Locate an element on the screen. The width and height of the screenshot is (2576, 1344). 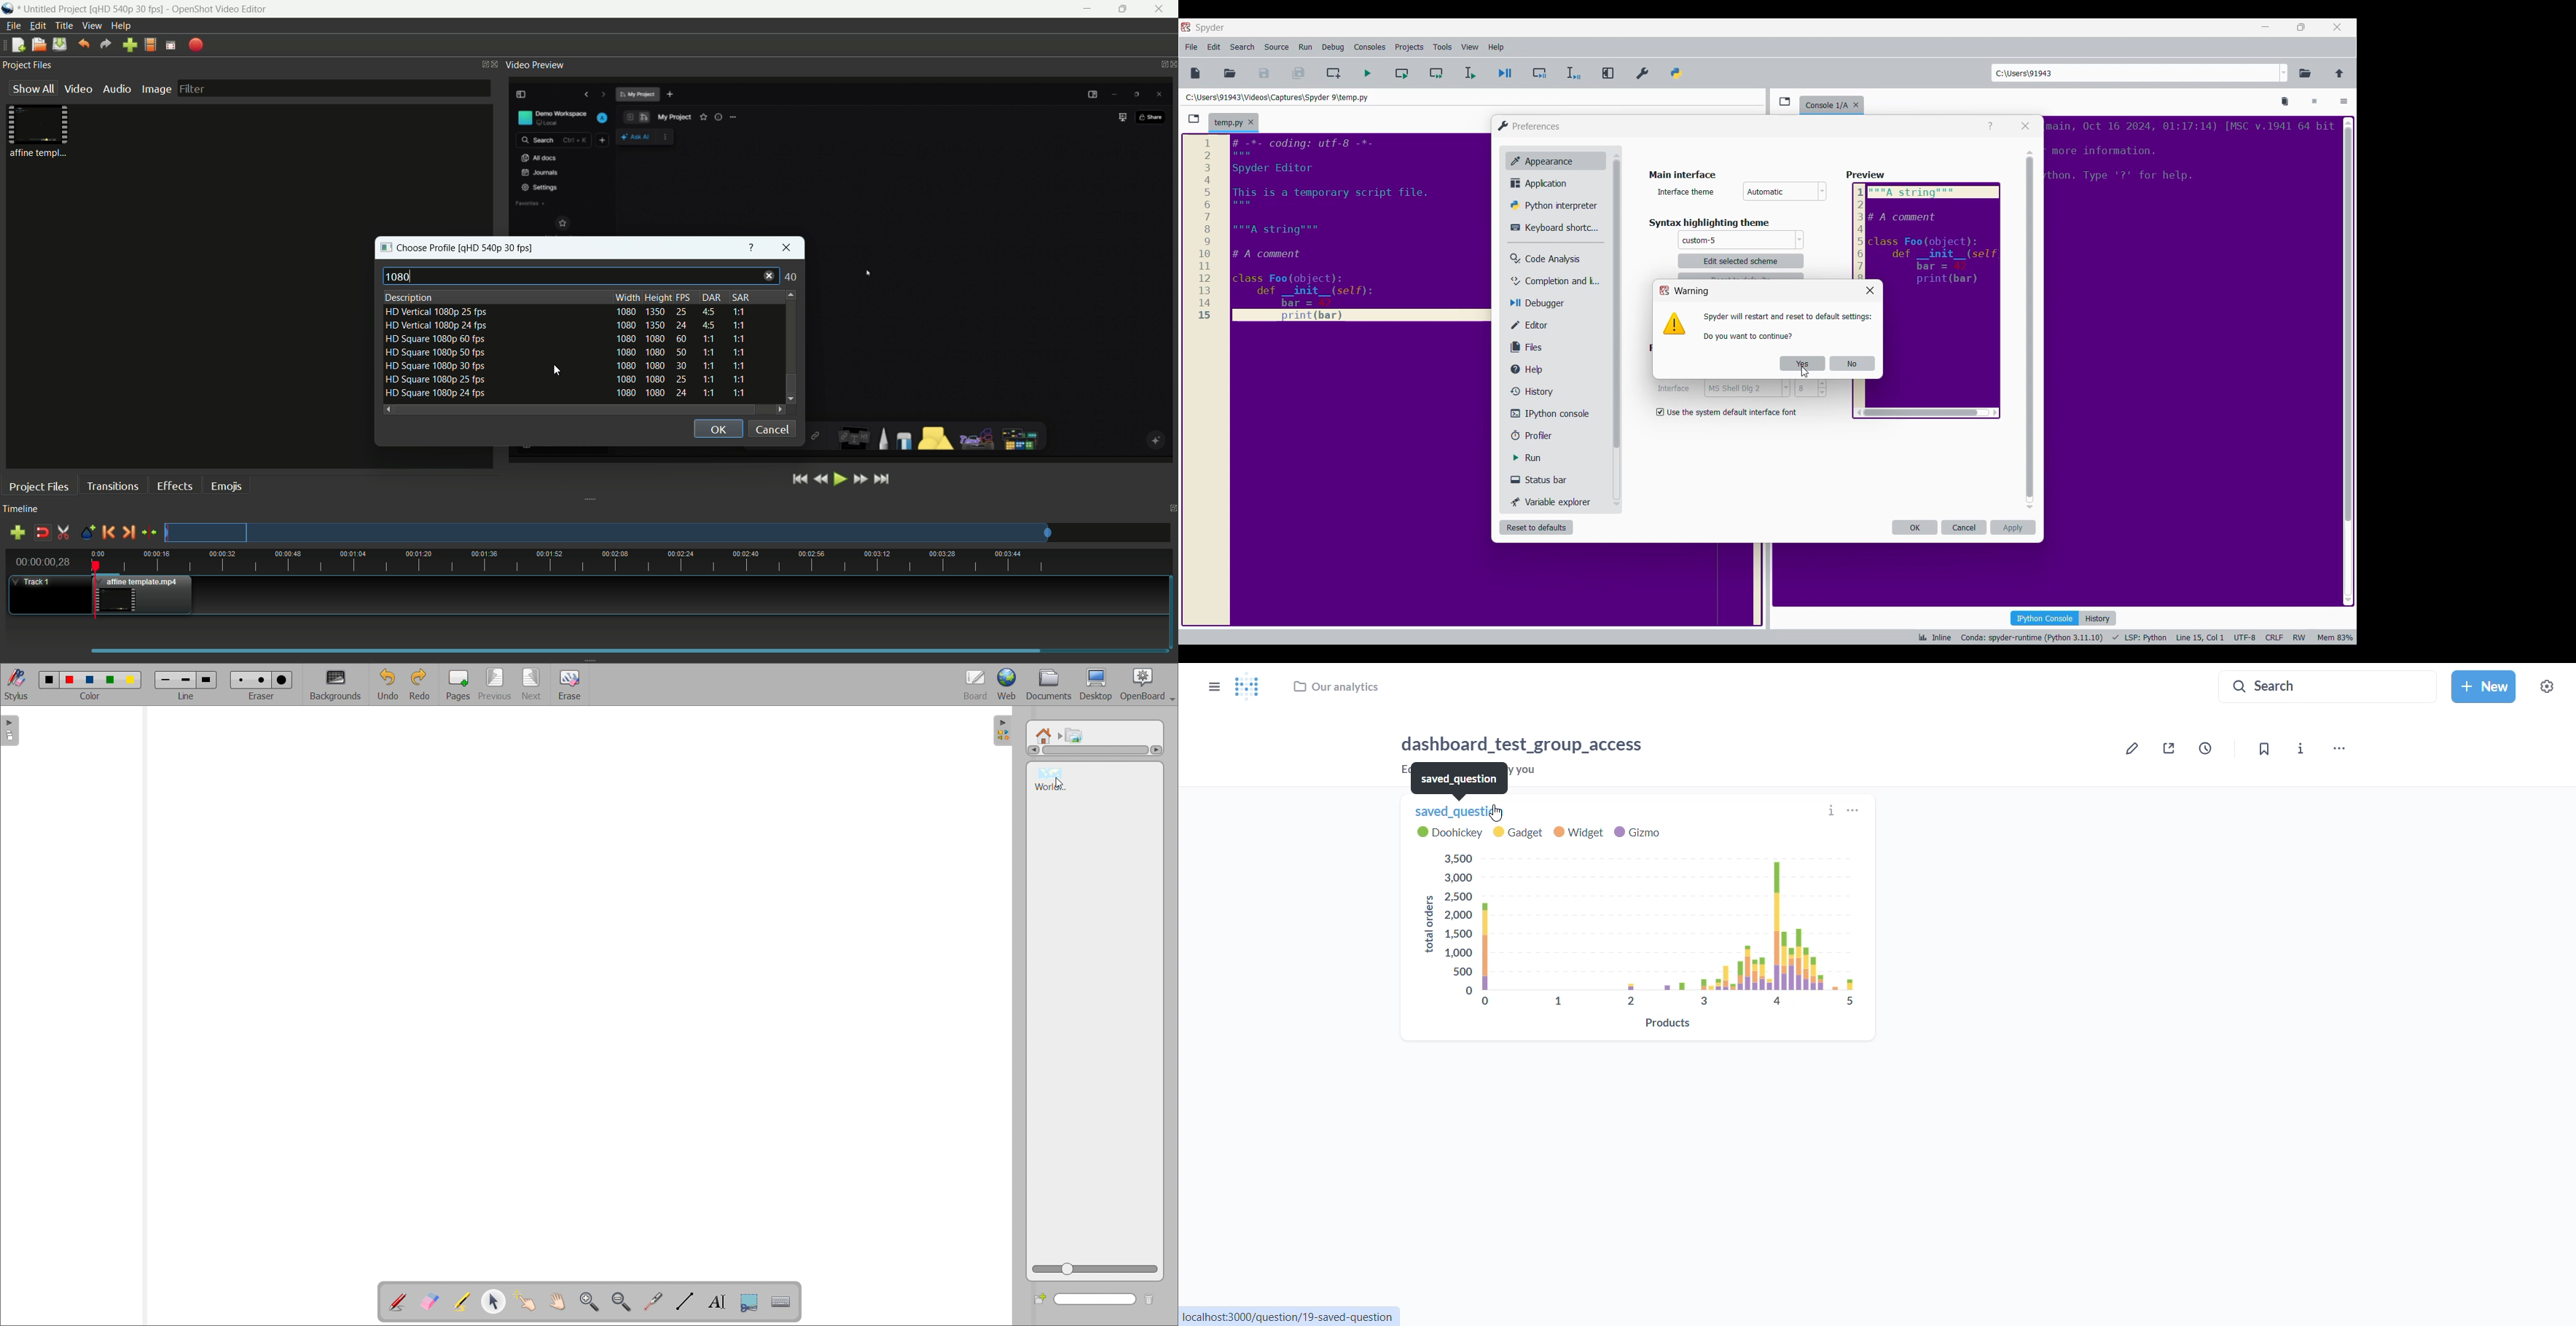
 LSP: Fython is located at coordinates (2142, 637).